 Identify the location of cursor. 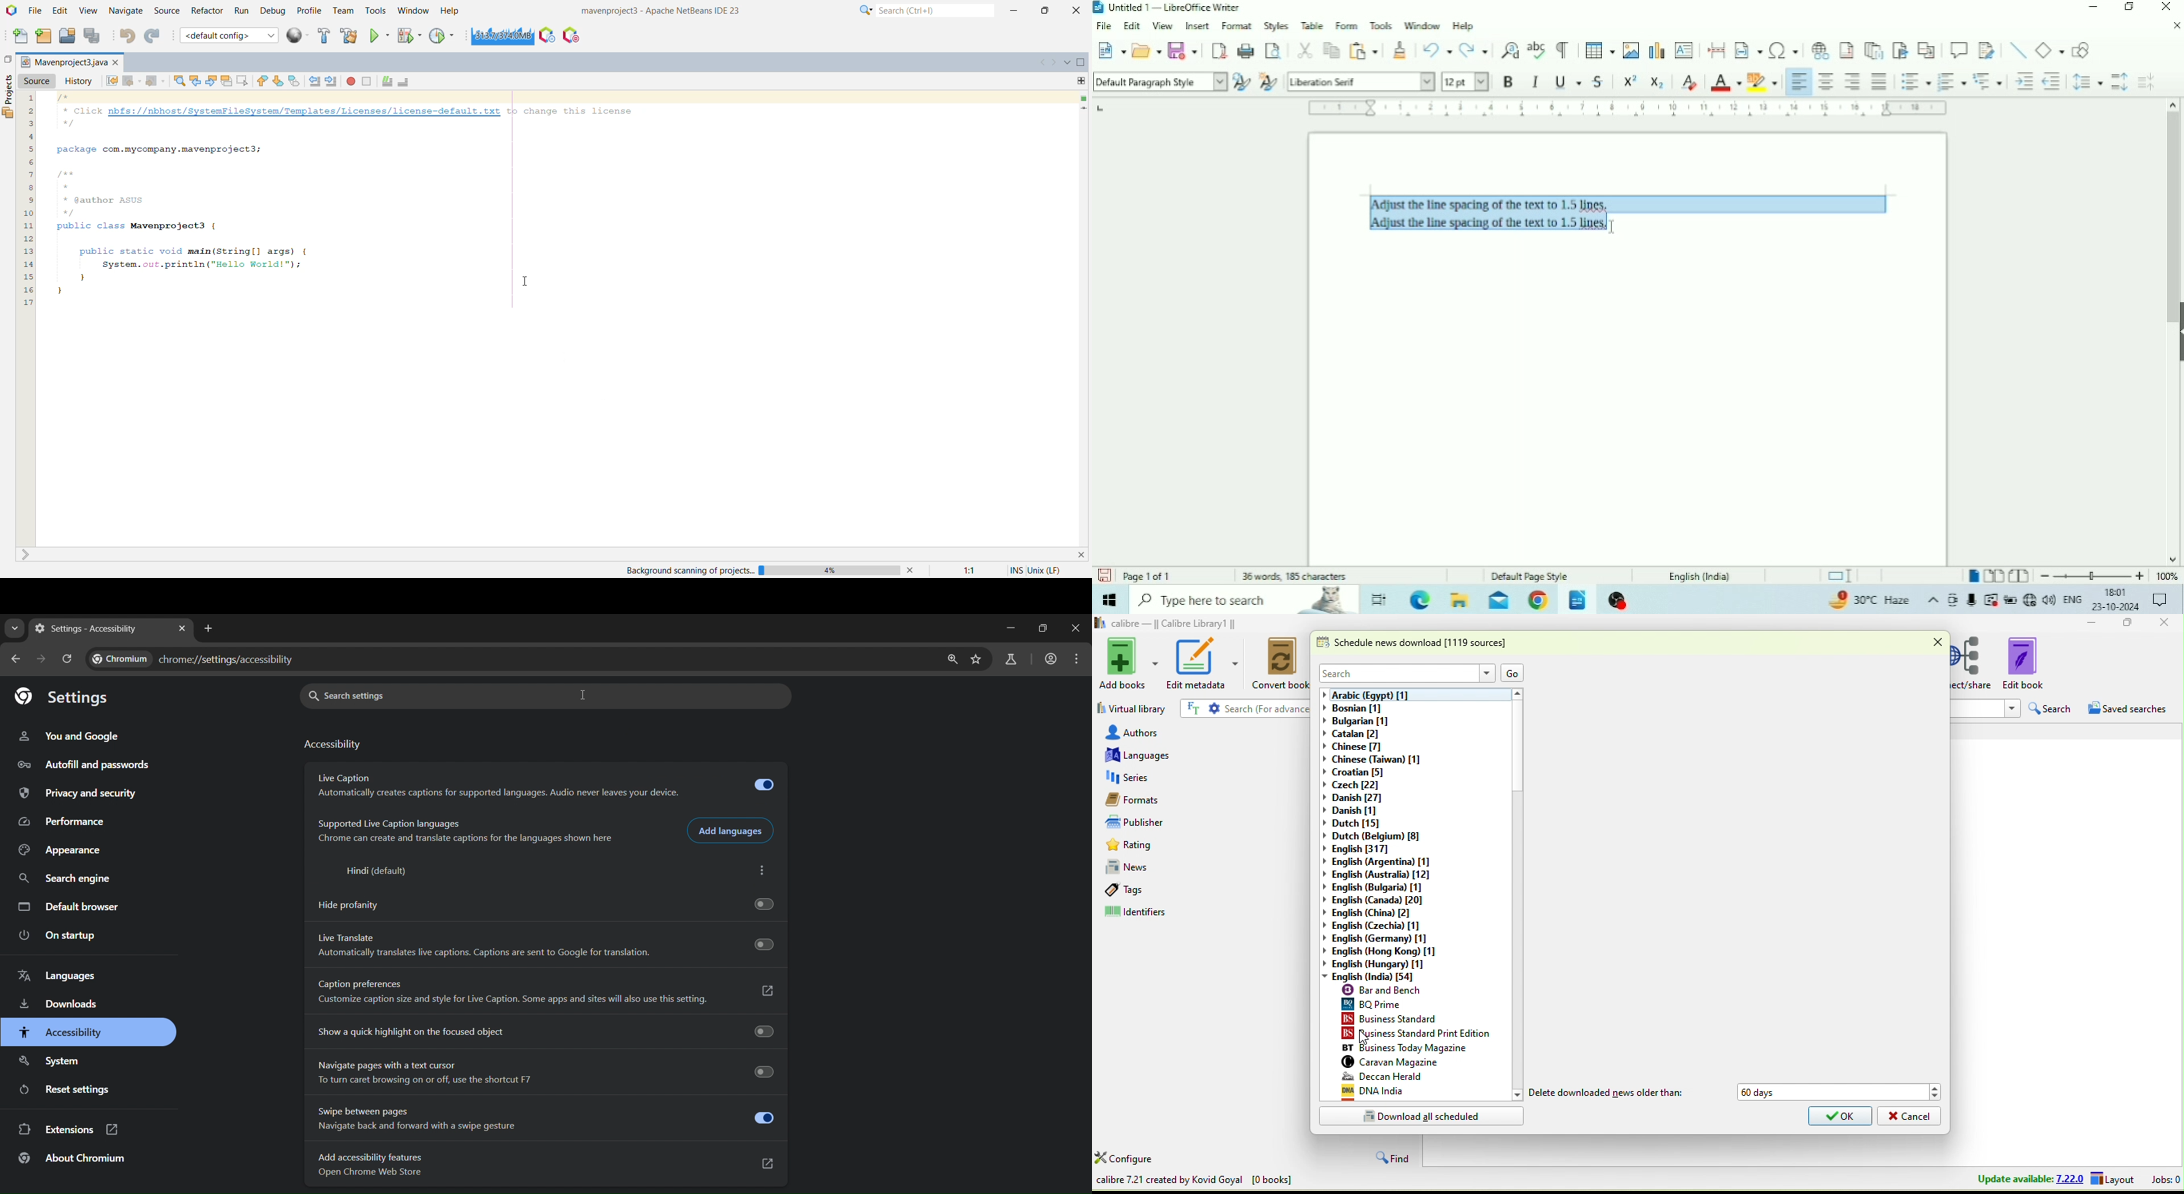
(527, 283).